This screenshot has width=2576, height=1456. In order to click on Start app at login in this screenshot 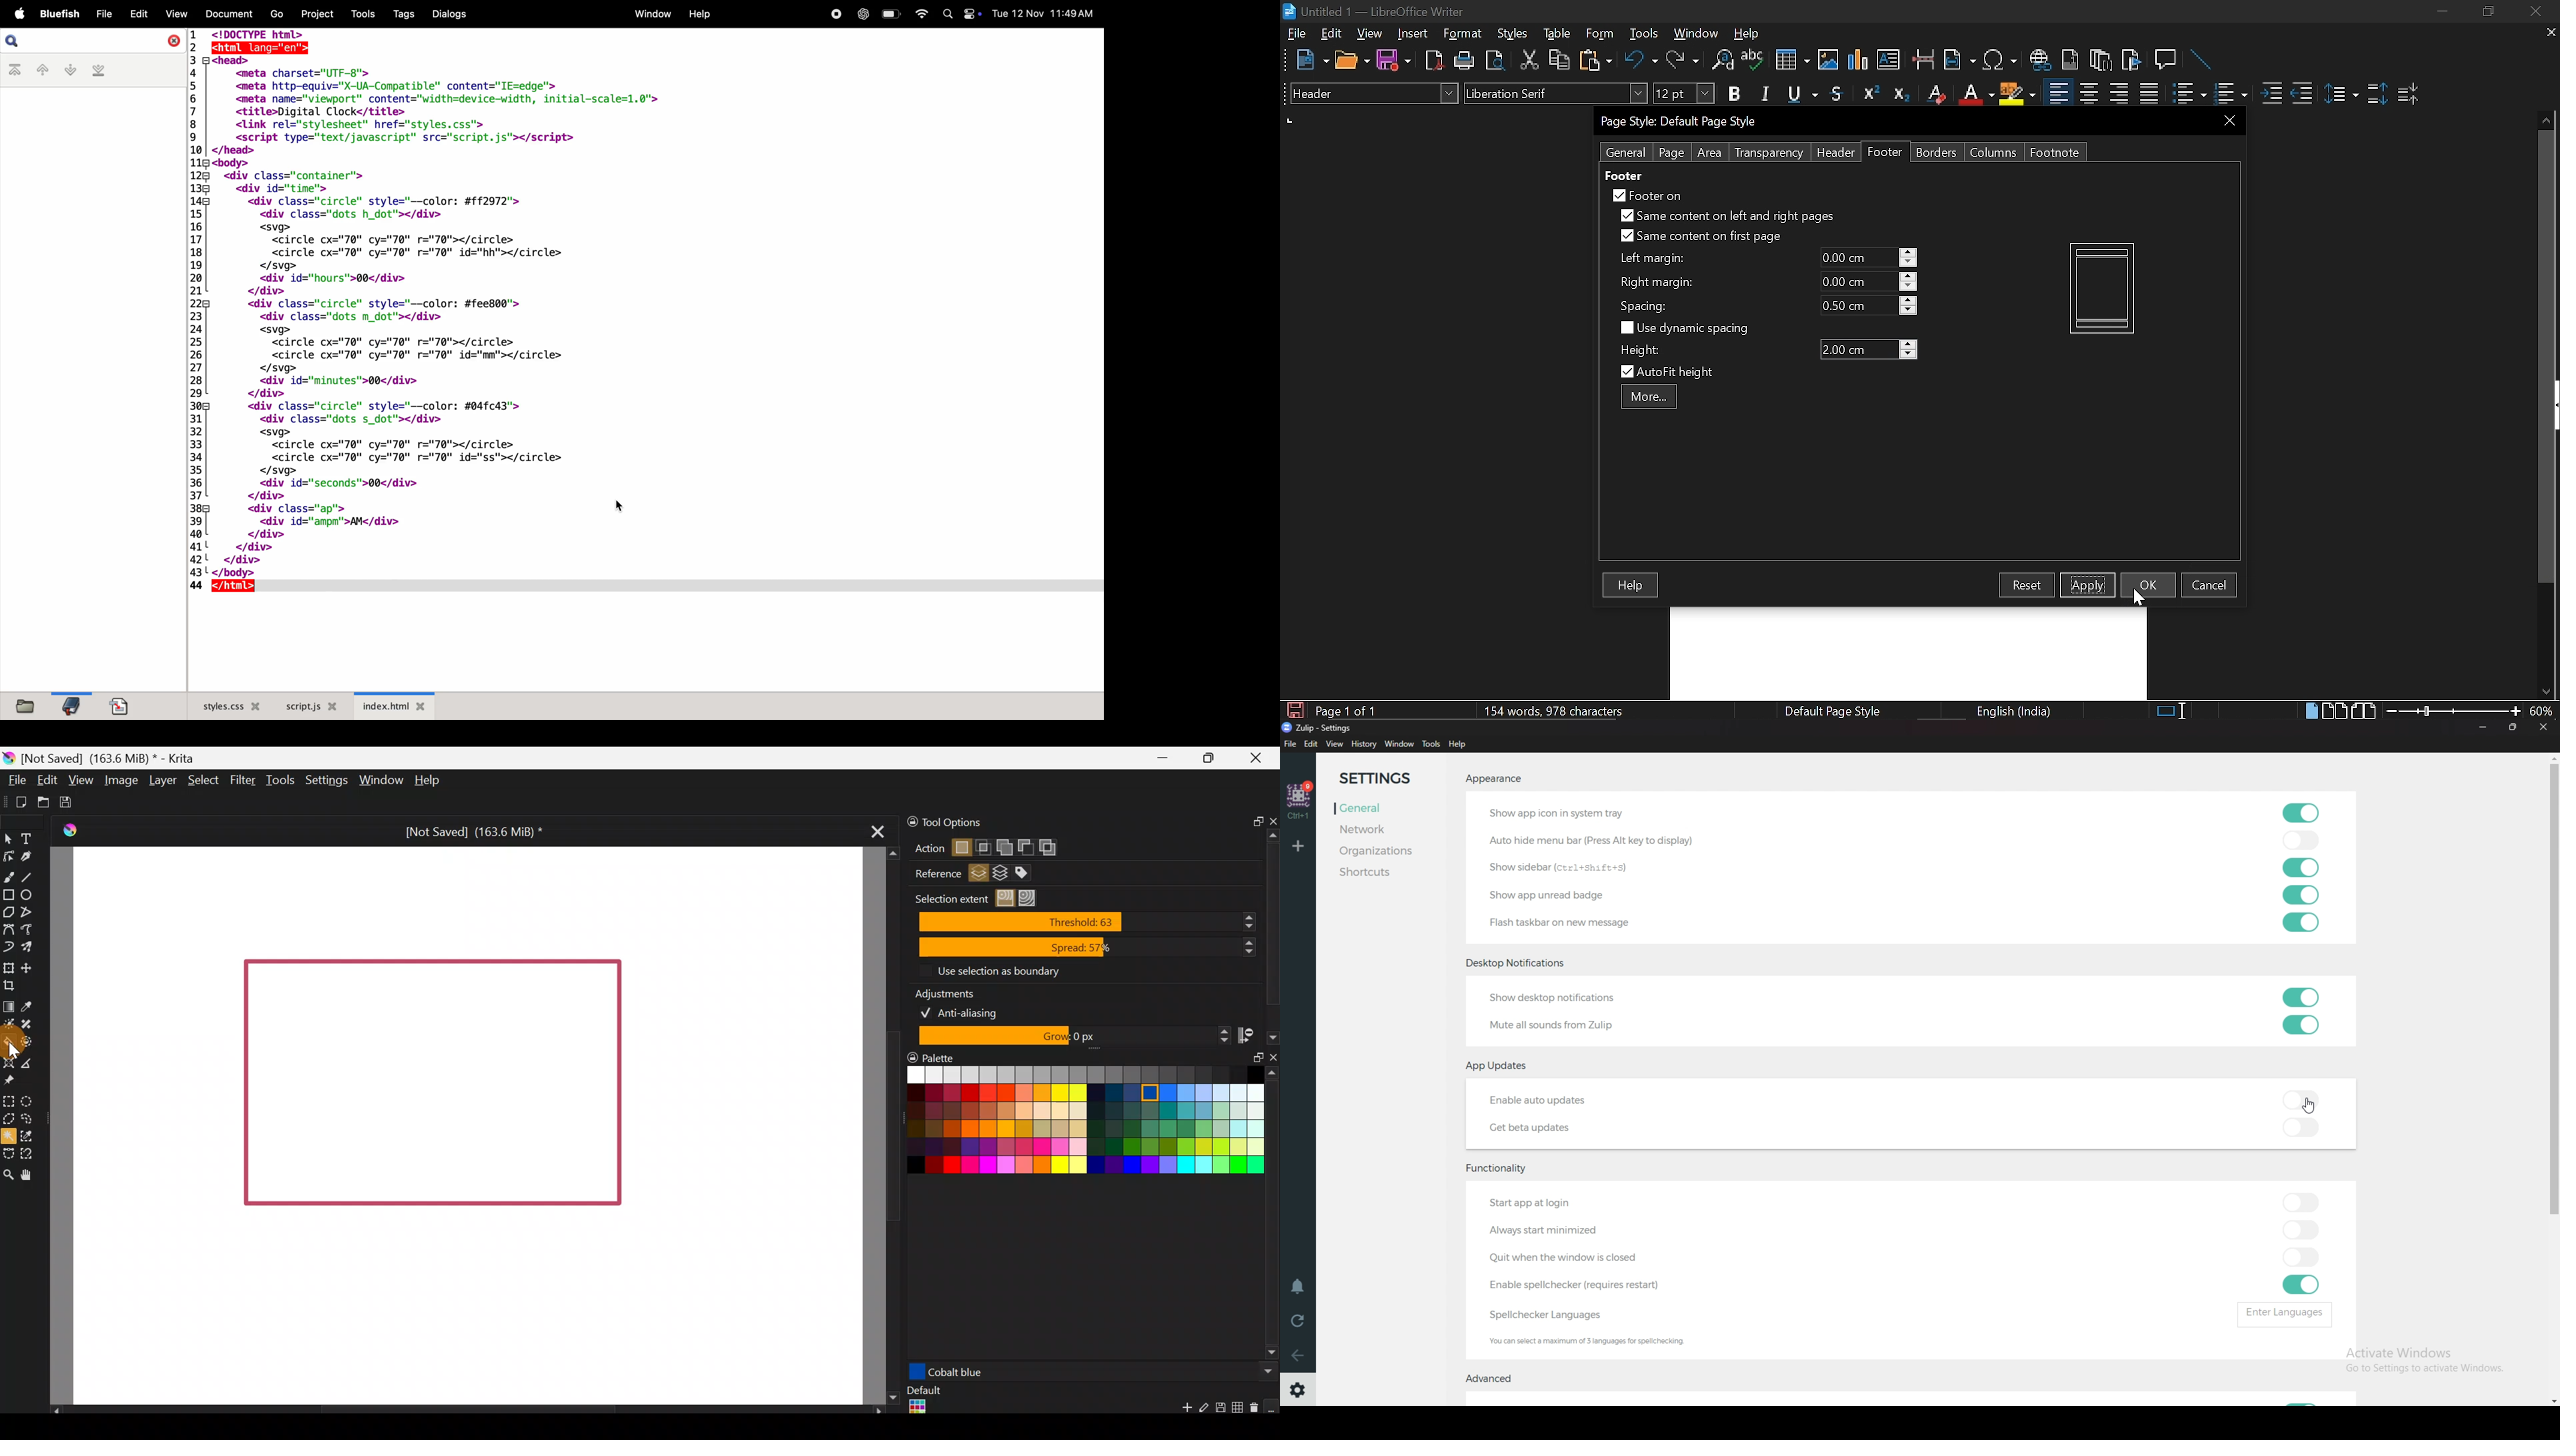, I will do `click(1565, 1203)`.